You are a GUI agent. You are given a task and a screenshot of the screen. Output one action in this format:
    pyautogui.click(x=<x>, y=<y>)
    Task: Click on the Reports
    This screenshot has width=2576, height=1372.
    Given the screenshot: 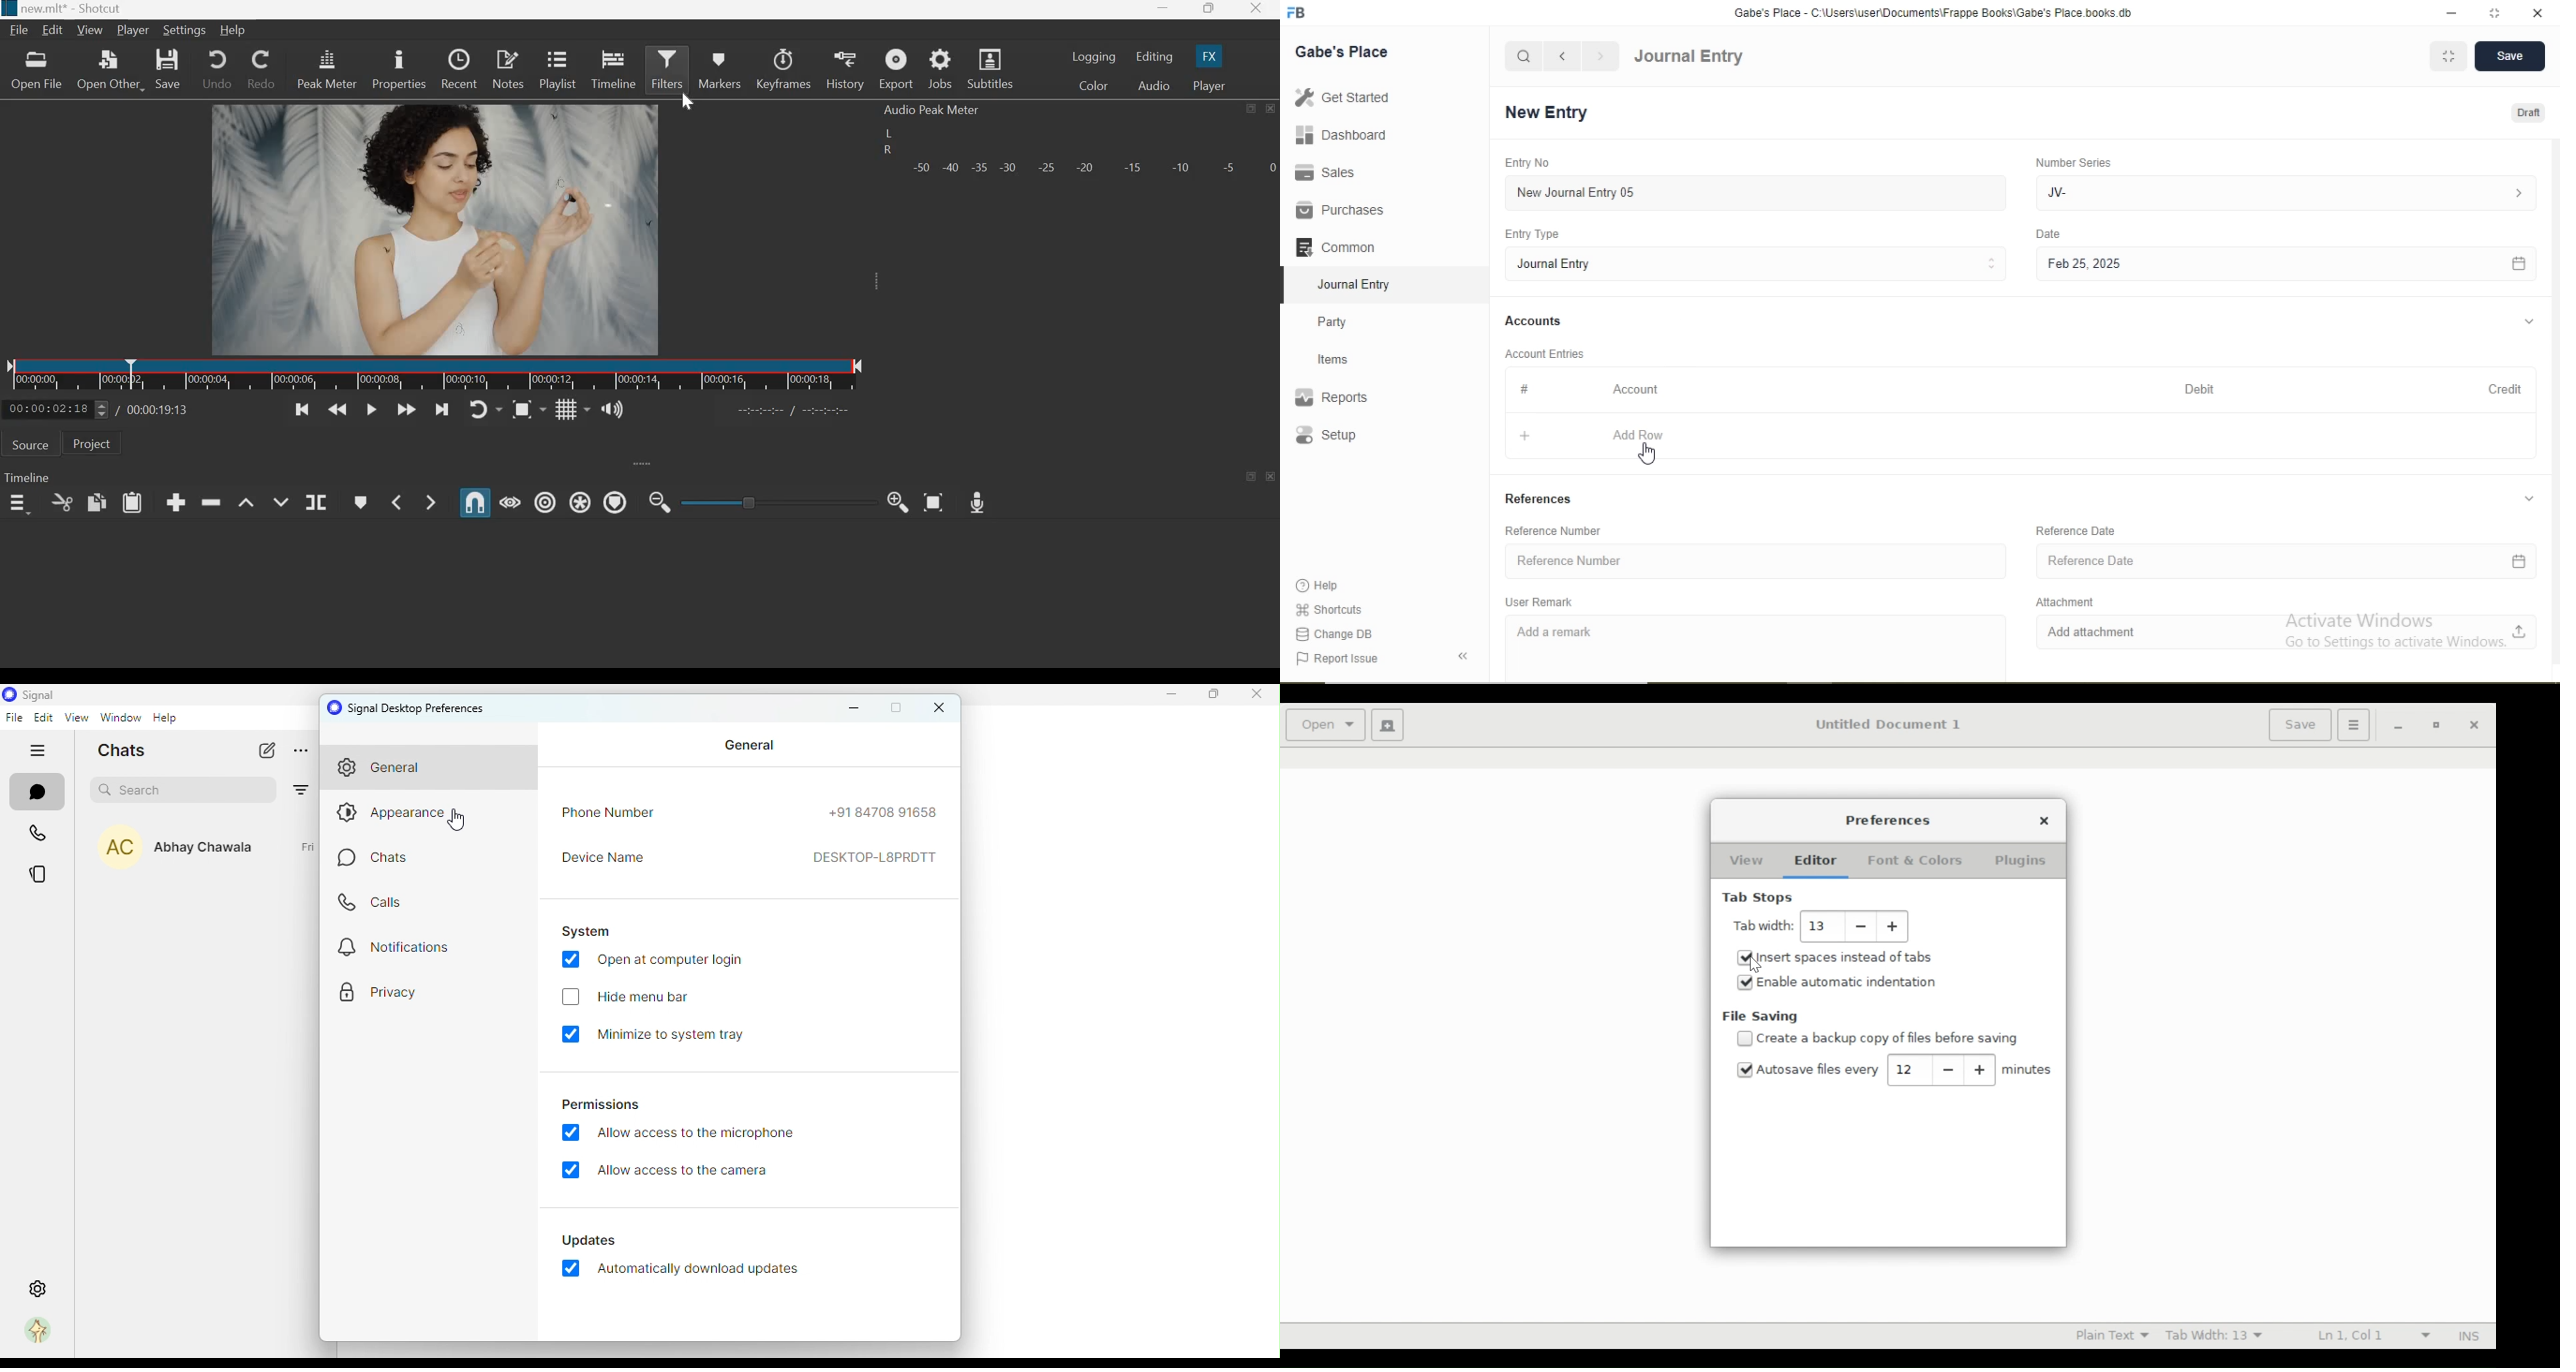 What is the action you would take?
    pyautogui.click(x=1341, y=398)
    